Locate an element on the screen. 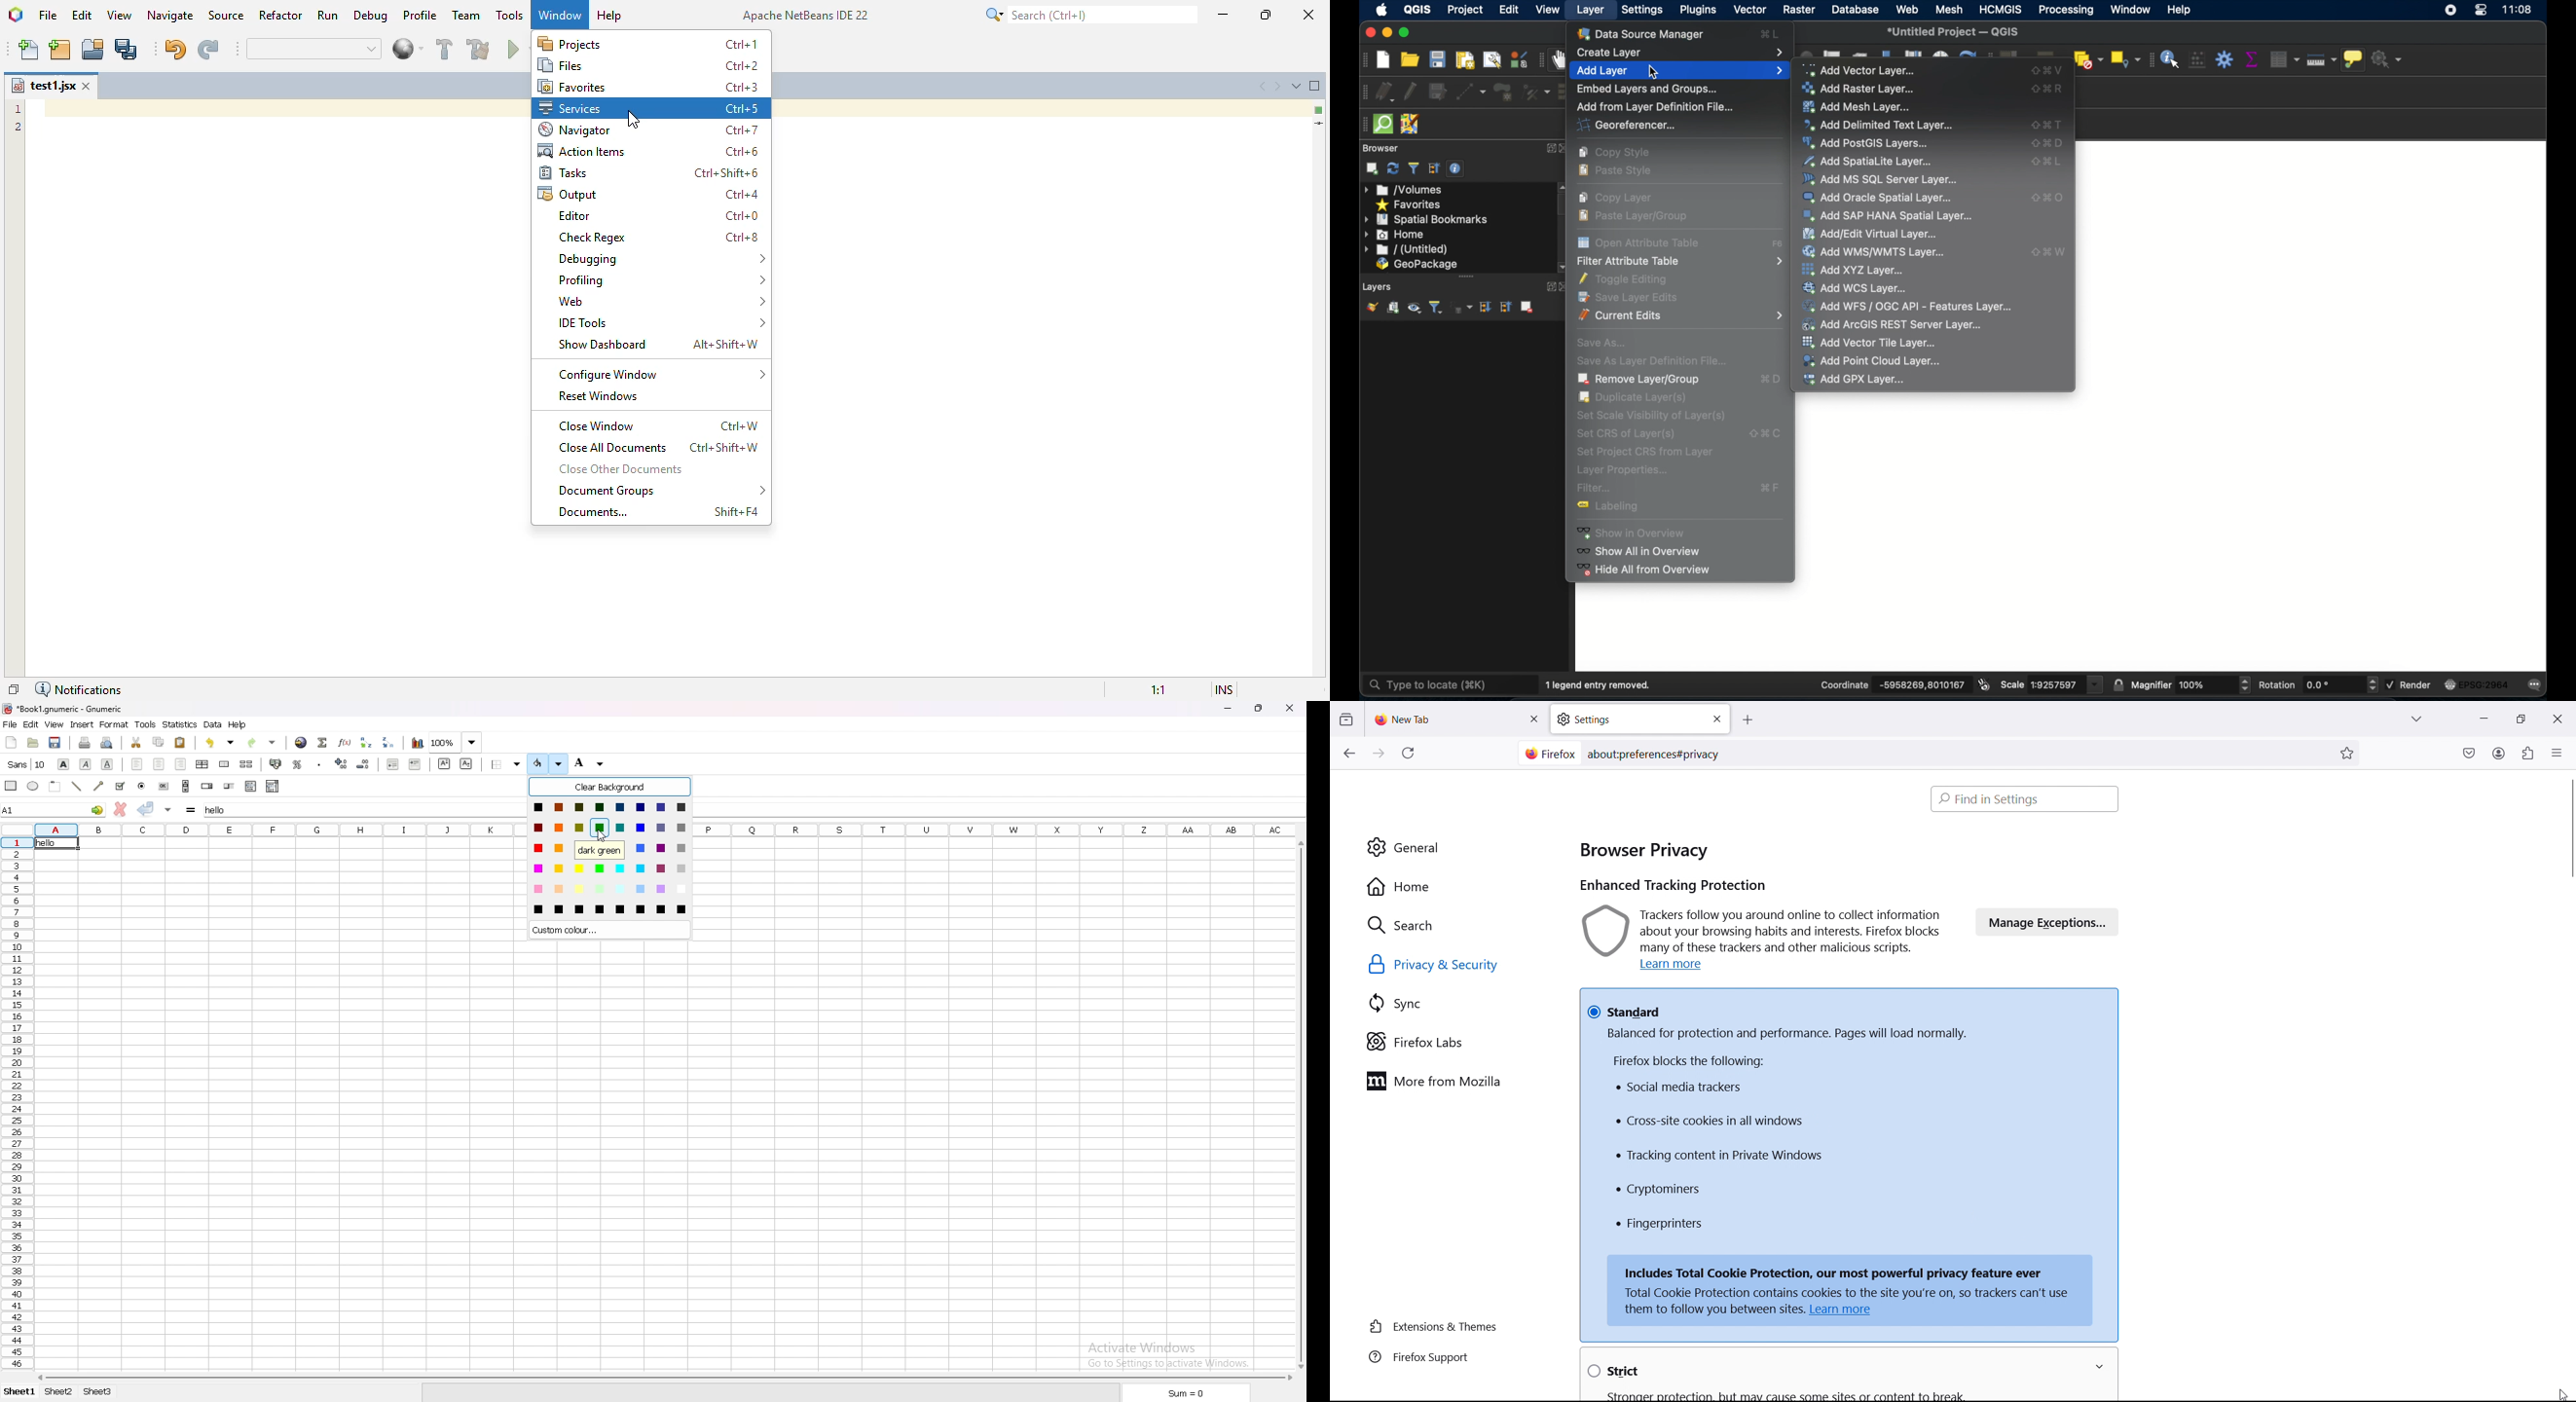  open application menu is located at coordinates (2557, 752).